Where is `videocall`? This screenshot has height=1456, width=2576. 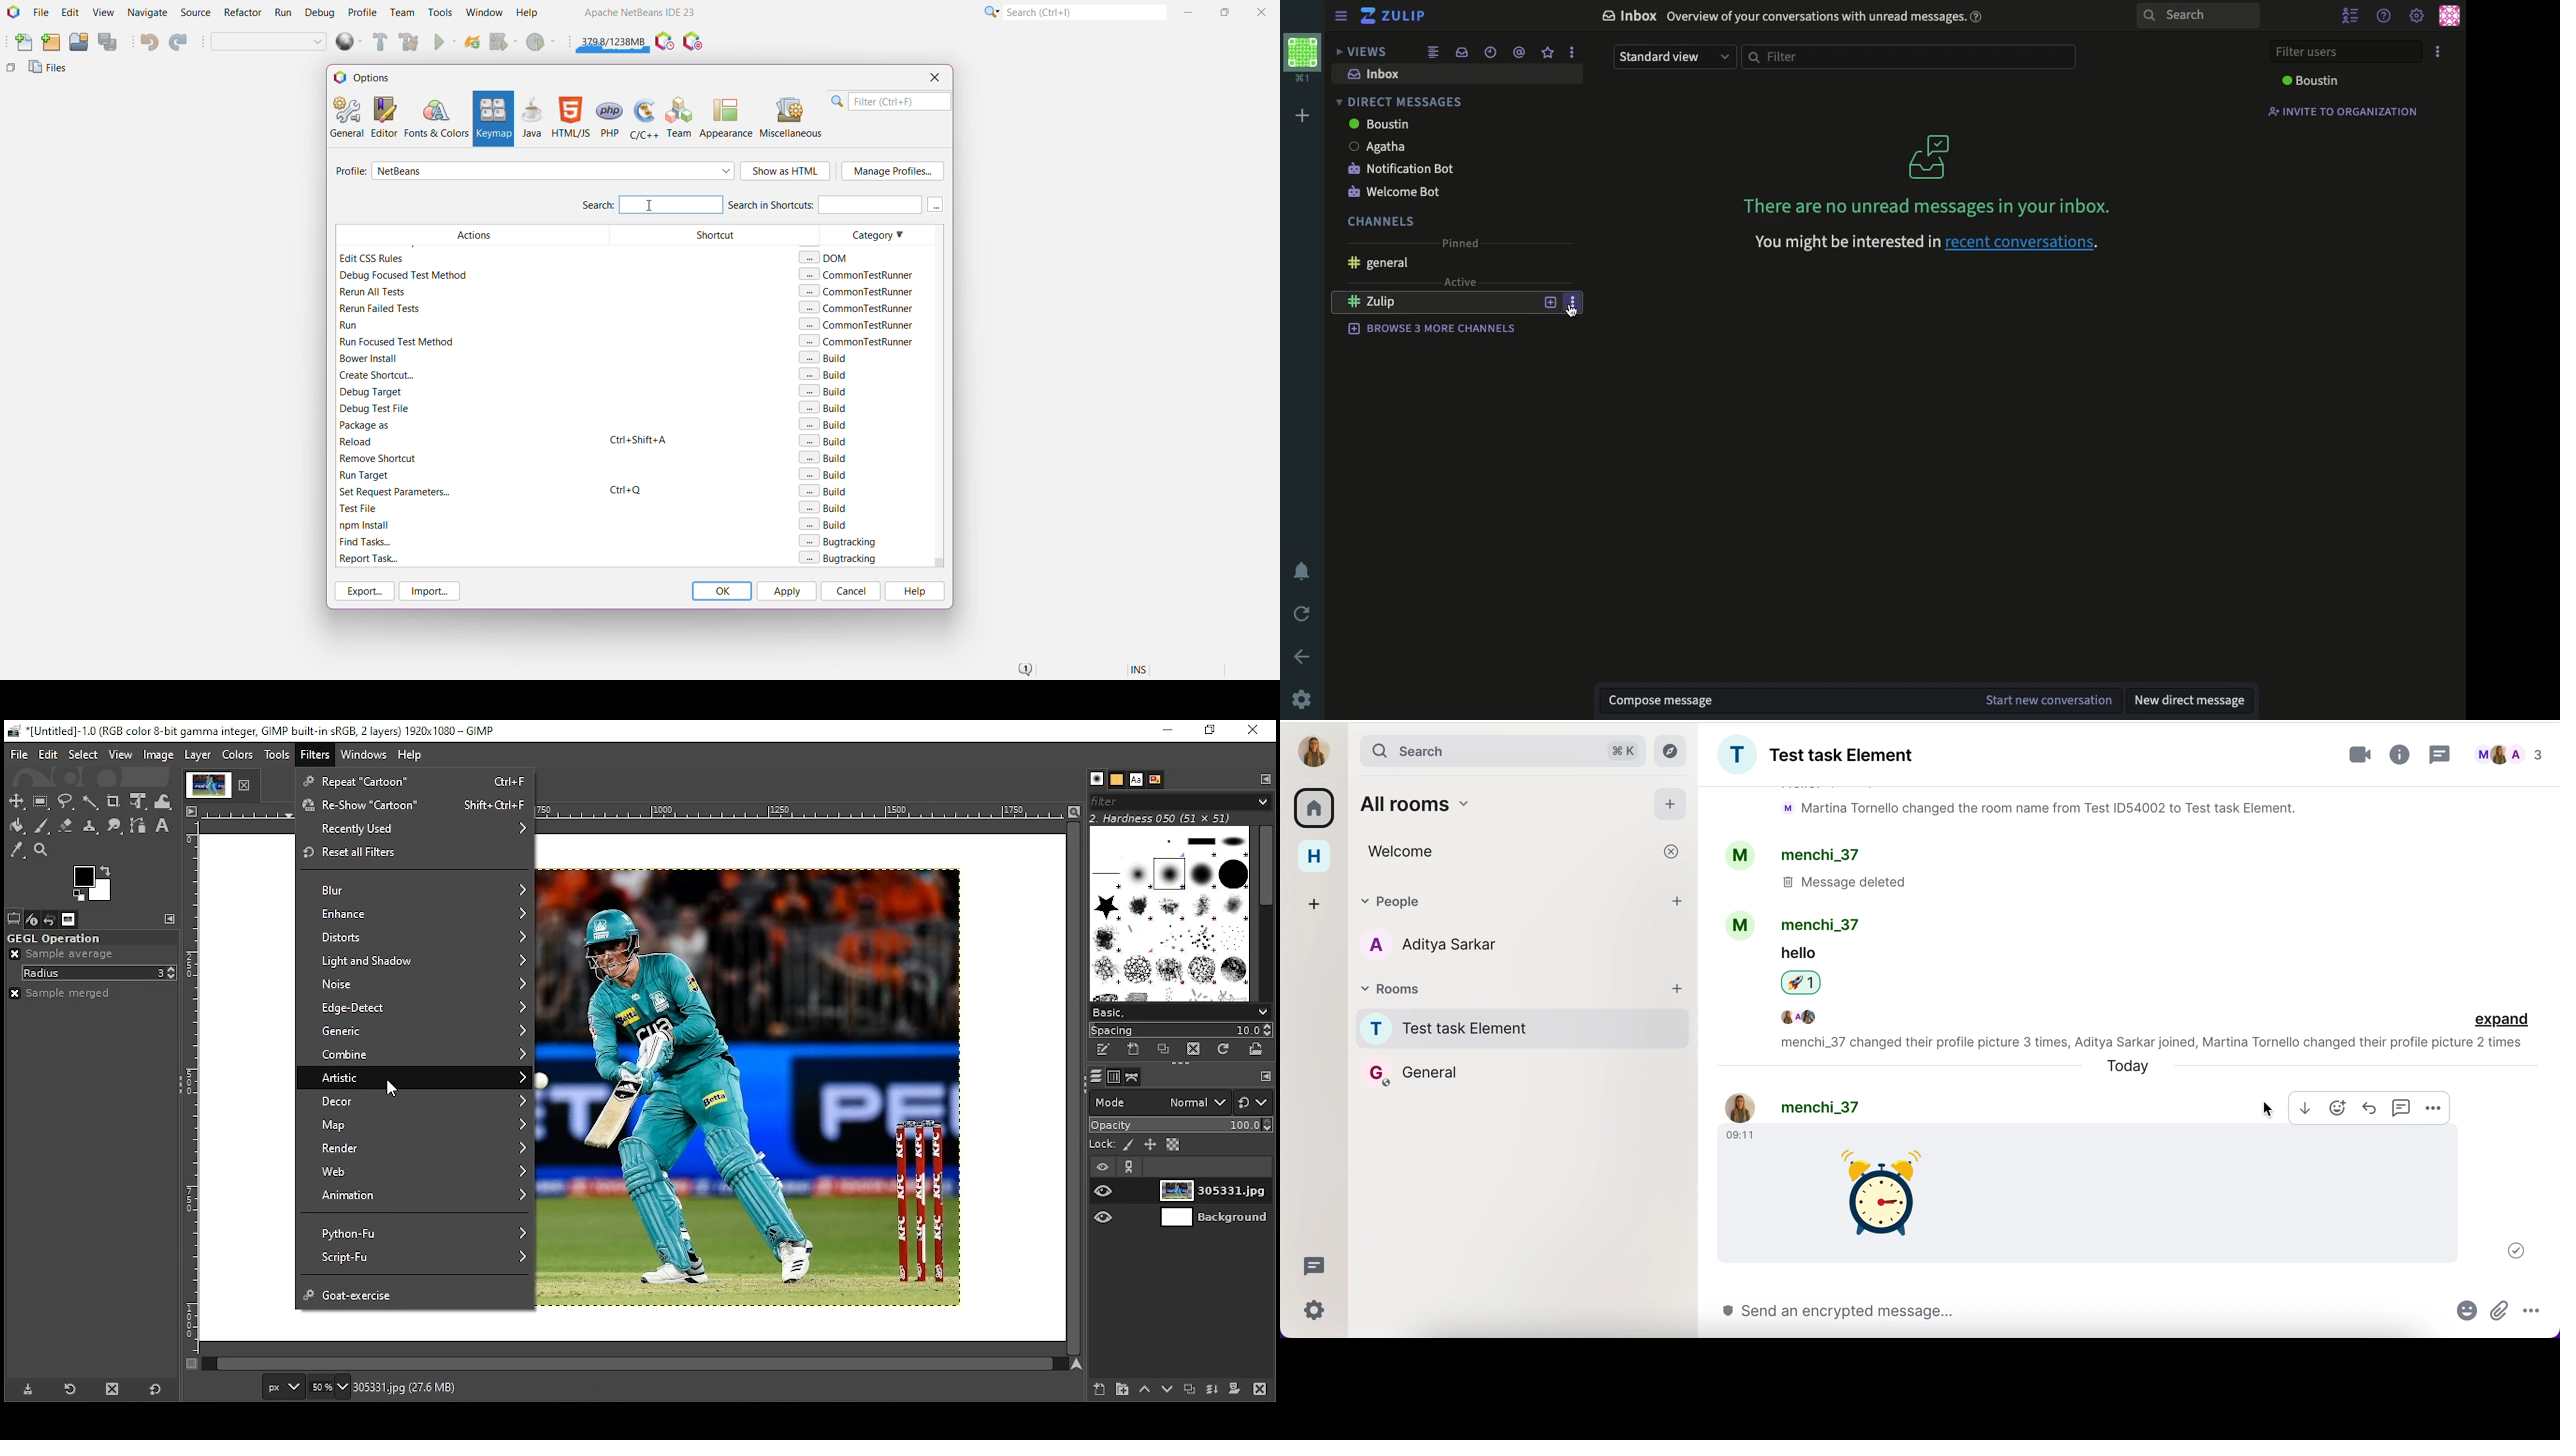 videocall is located at coordinates (2360, 756).